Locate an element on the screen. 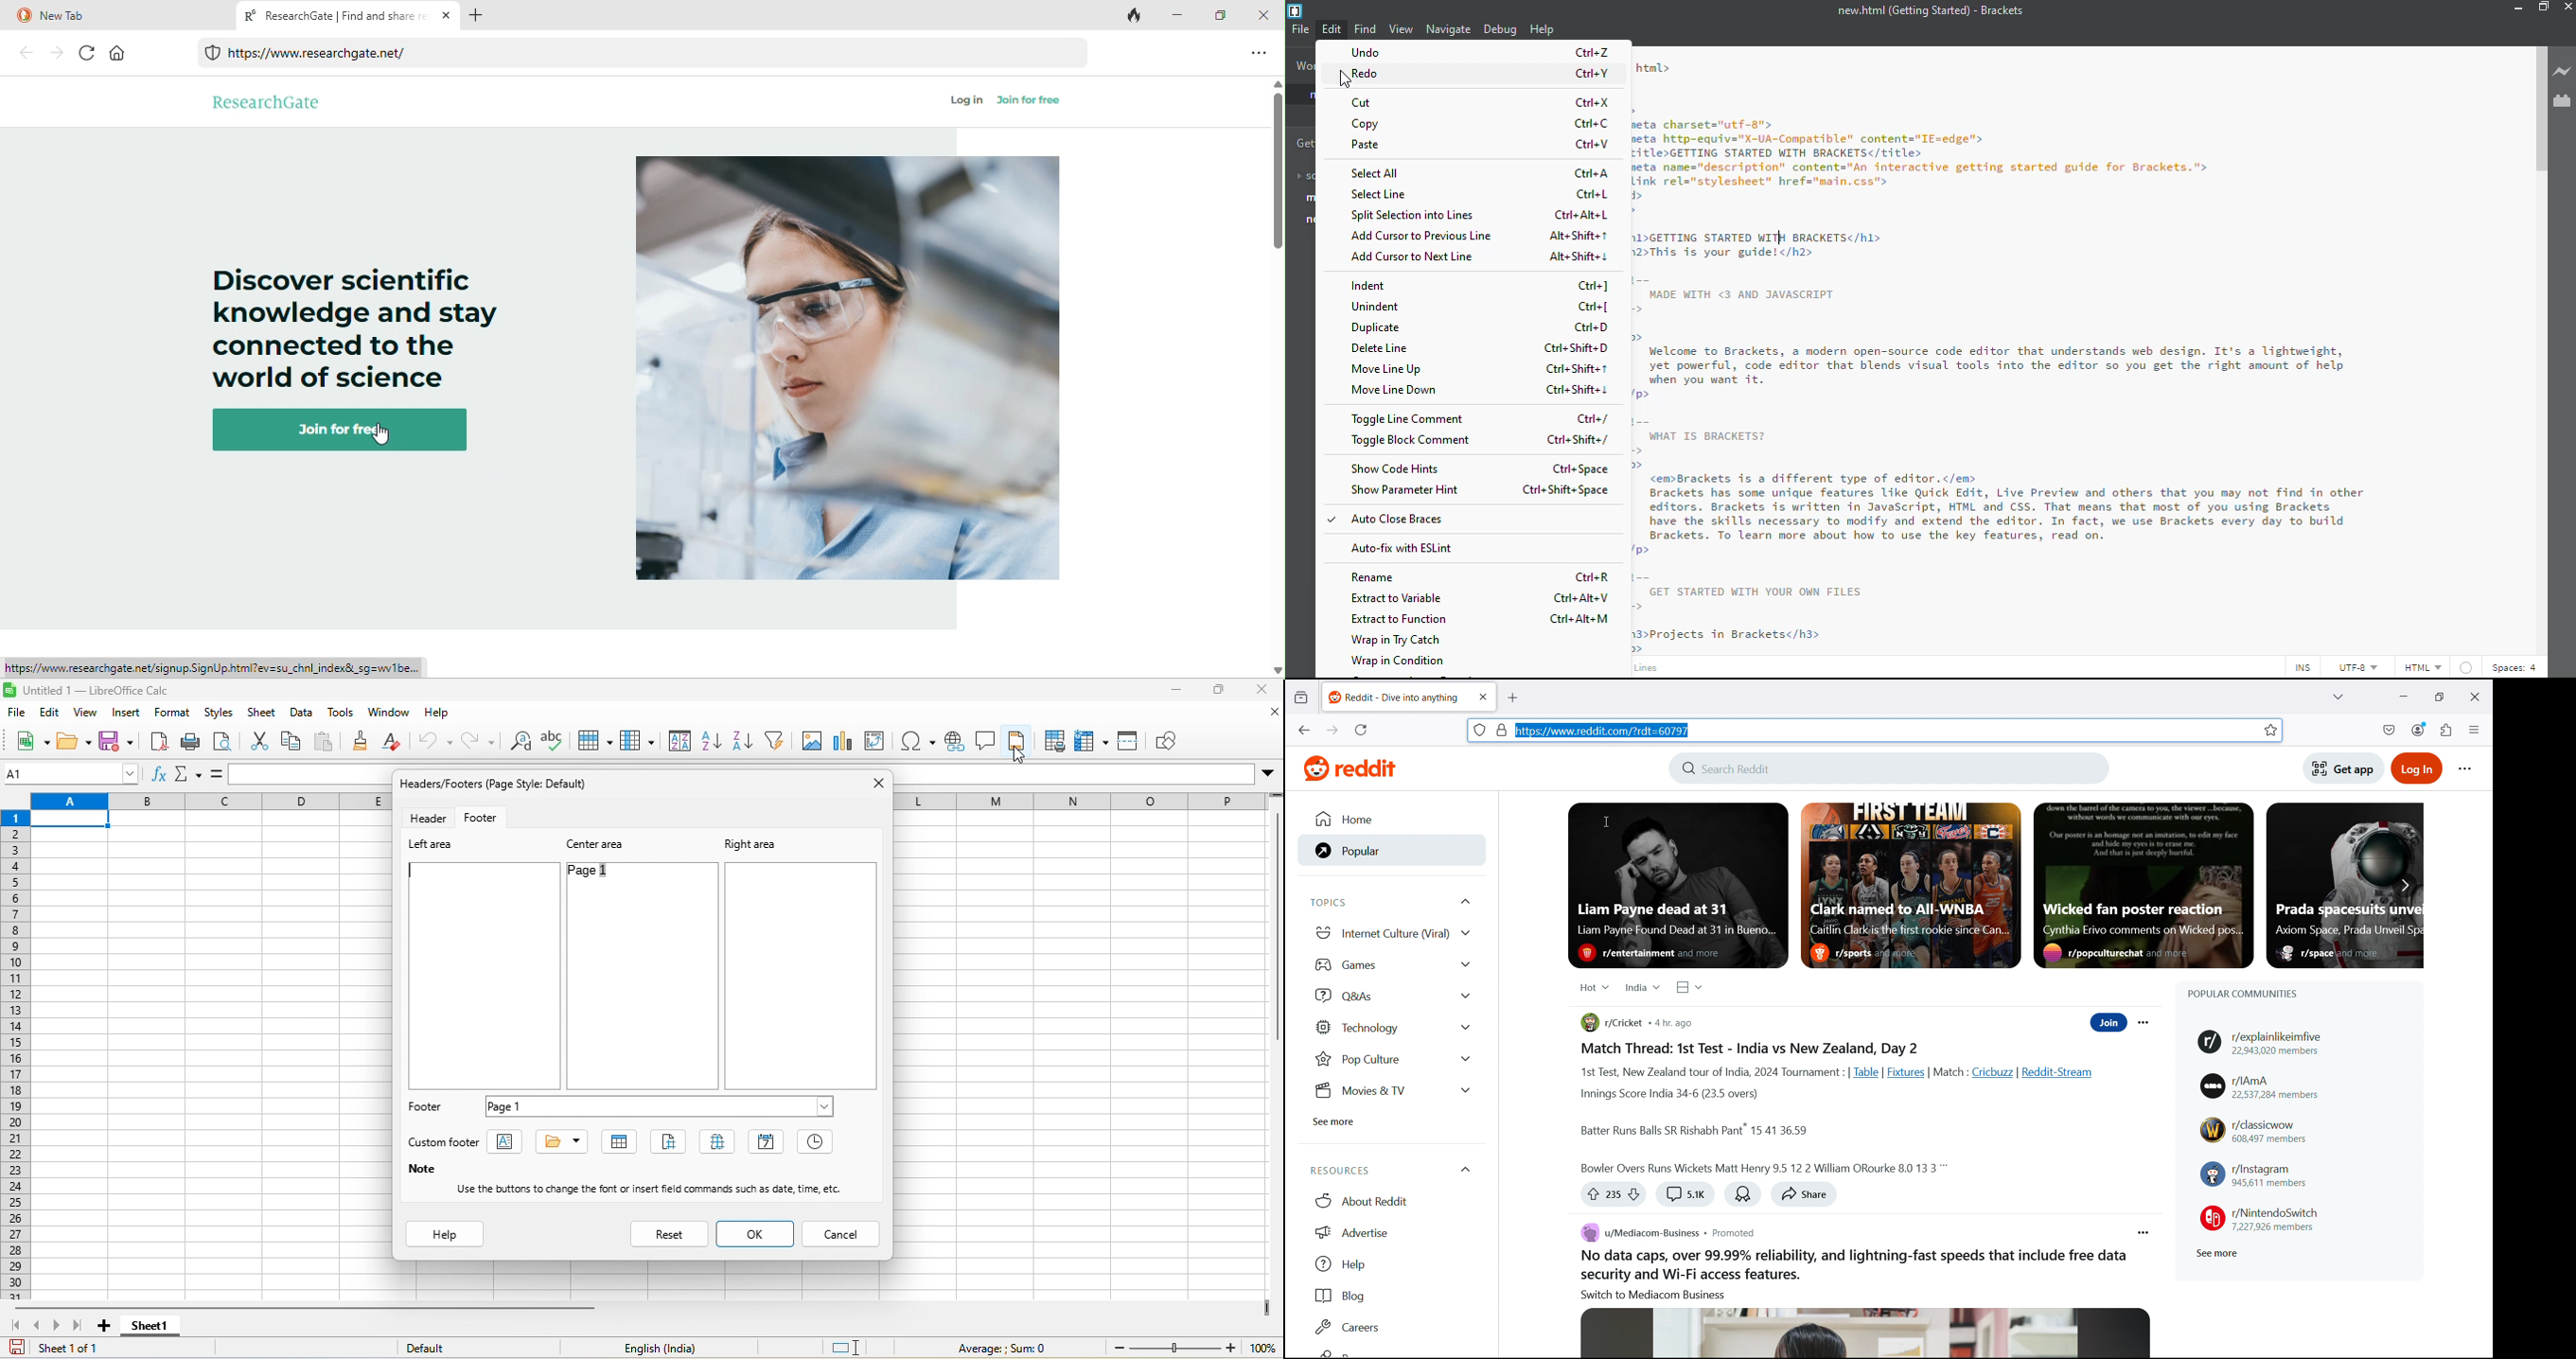 The width and height of the screenshot is (2576, 1372). ctrl+r is located at coordinates (1592, 578).